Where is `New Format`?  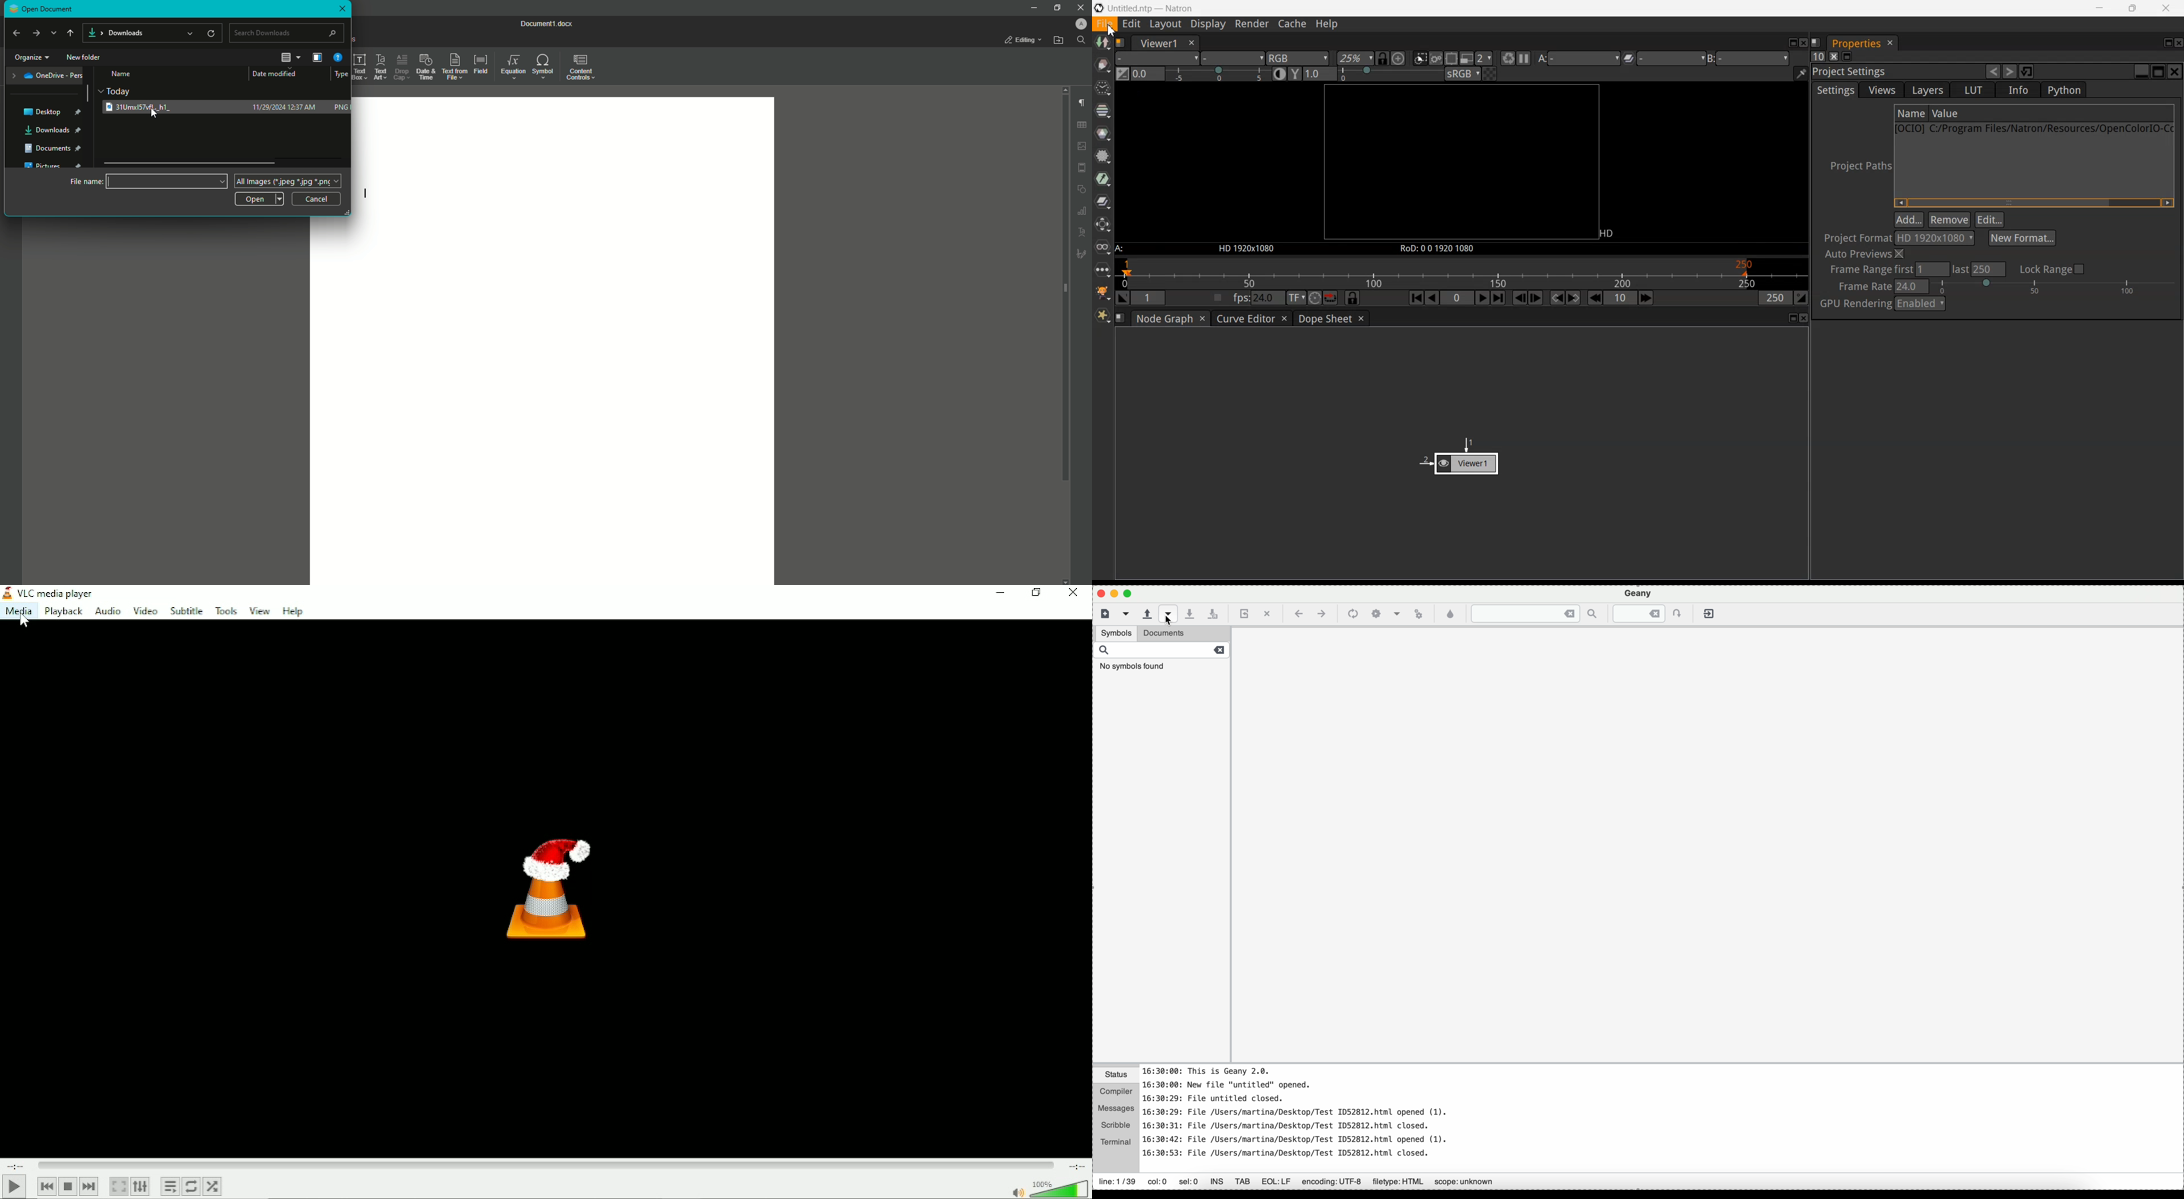
New Format is located at coordinates (2022, 238).